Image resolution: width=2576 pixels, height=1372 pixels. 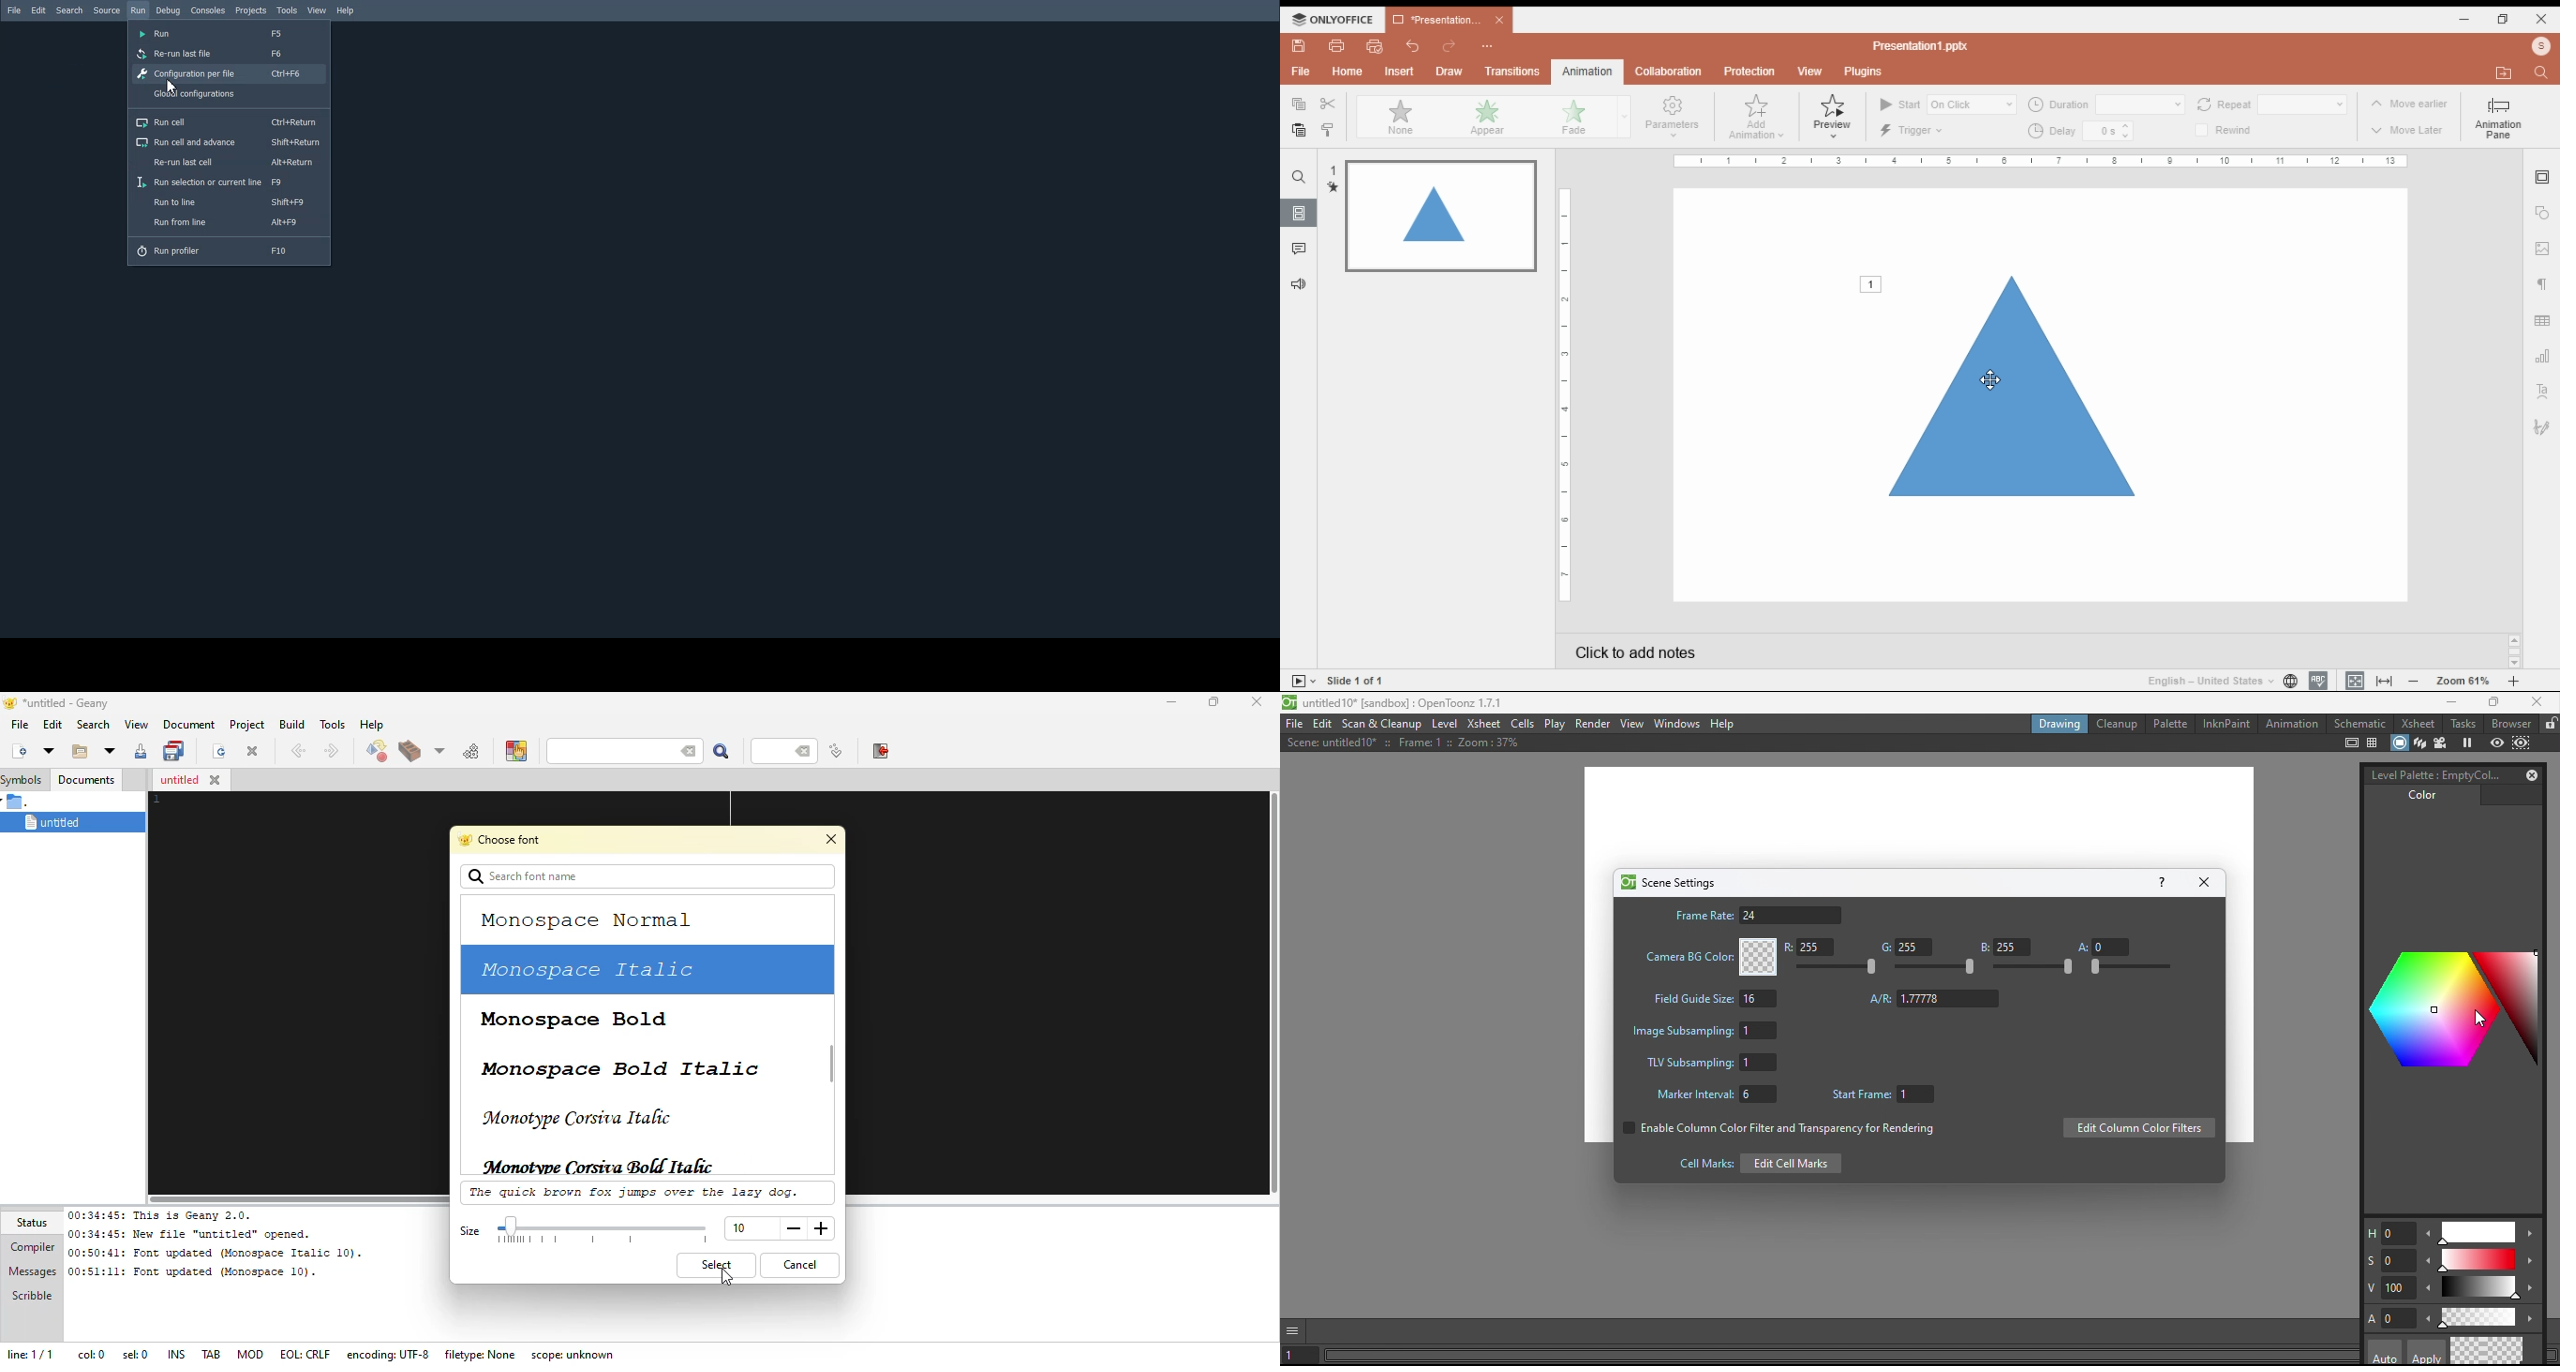 I want to click on Run, so click(x=138, y=10).